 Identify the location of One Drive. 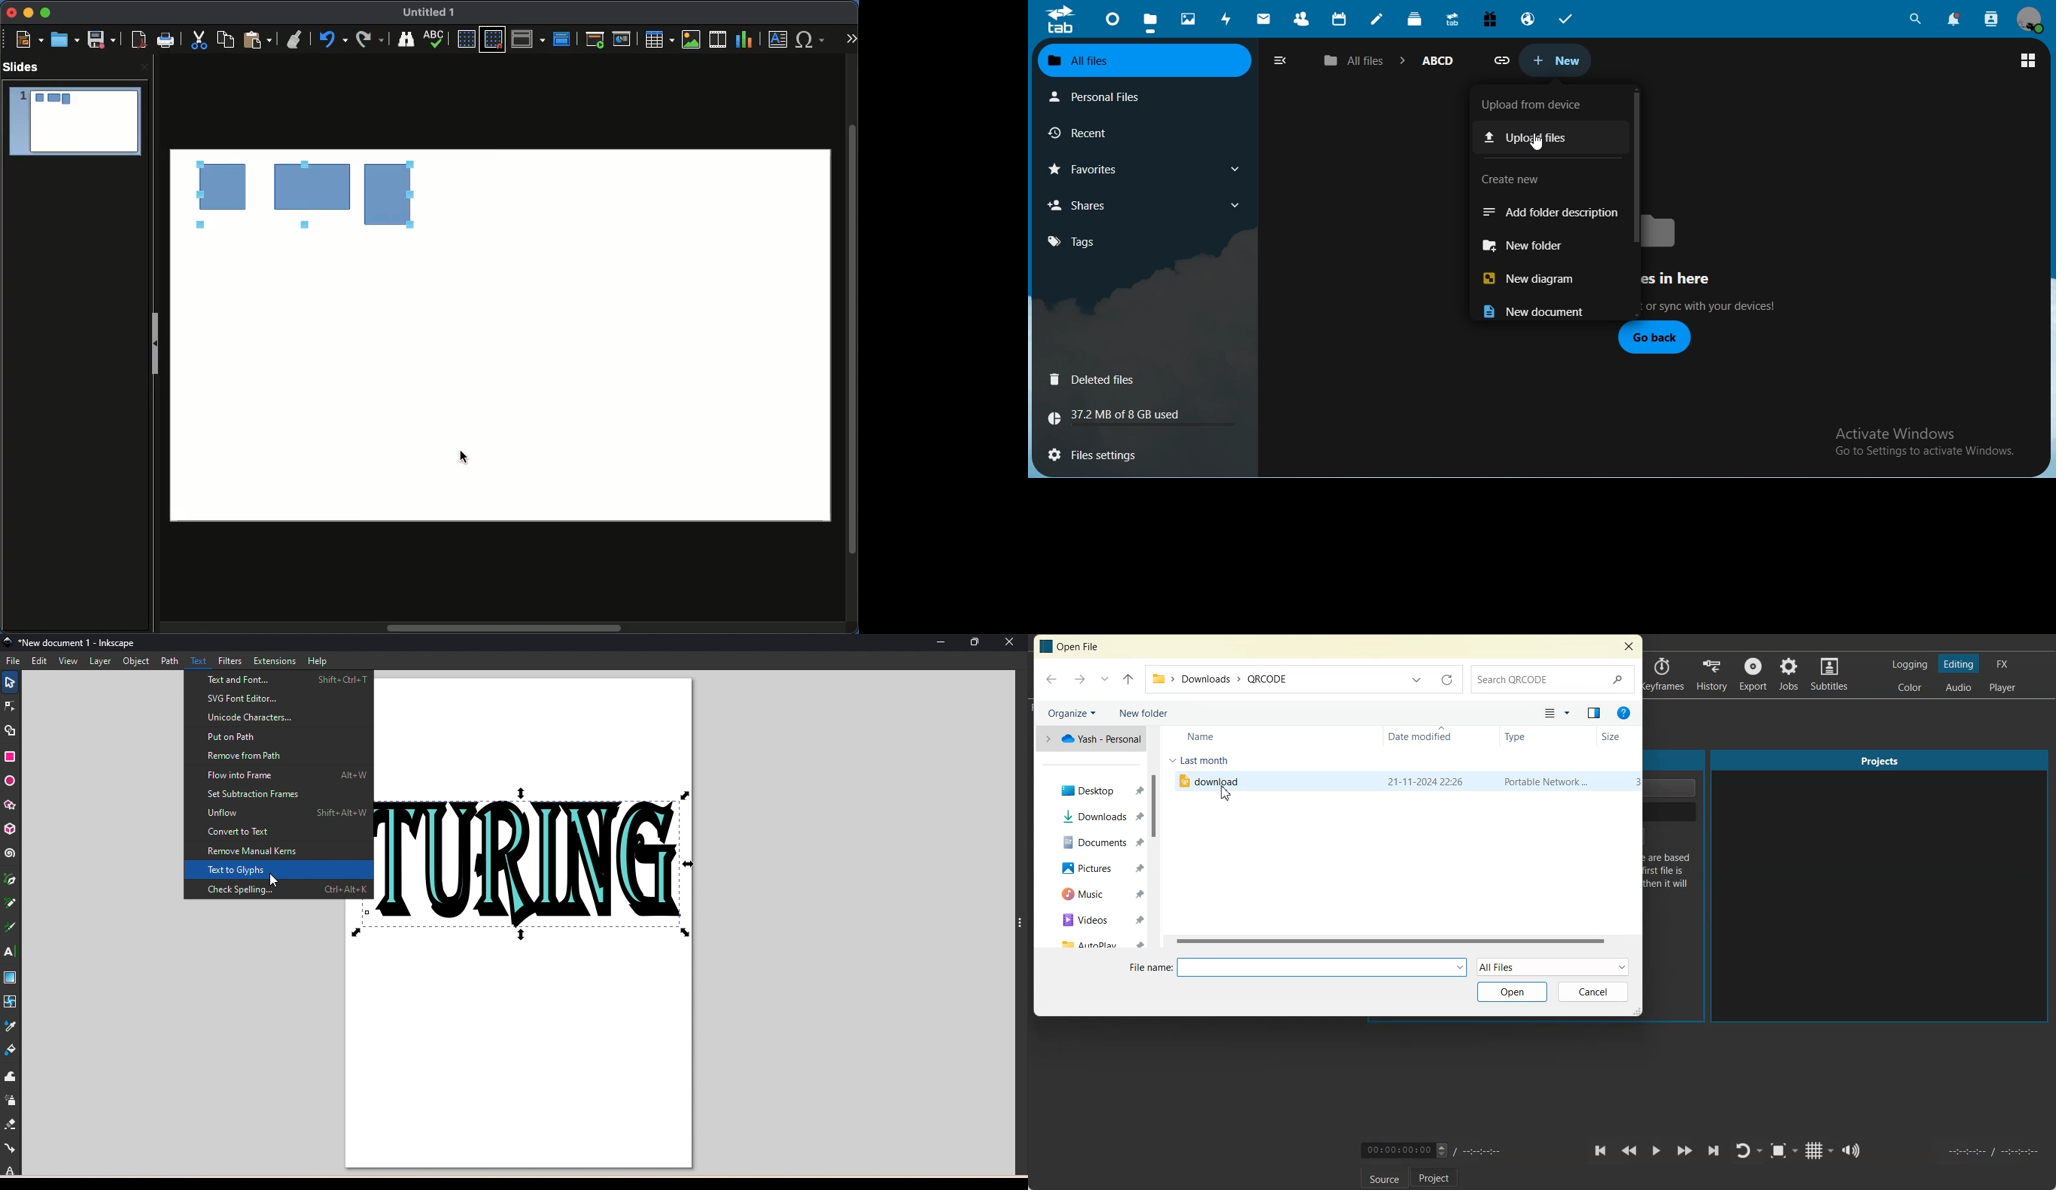
(1090, 739).